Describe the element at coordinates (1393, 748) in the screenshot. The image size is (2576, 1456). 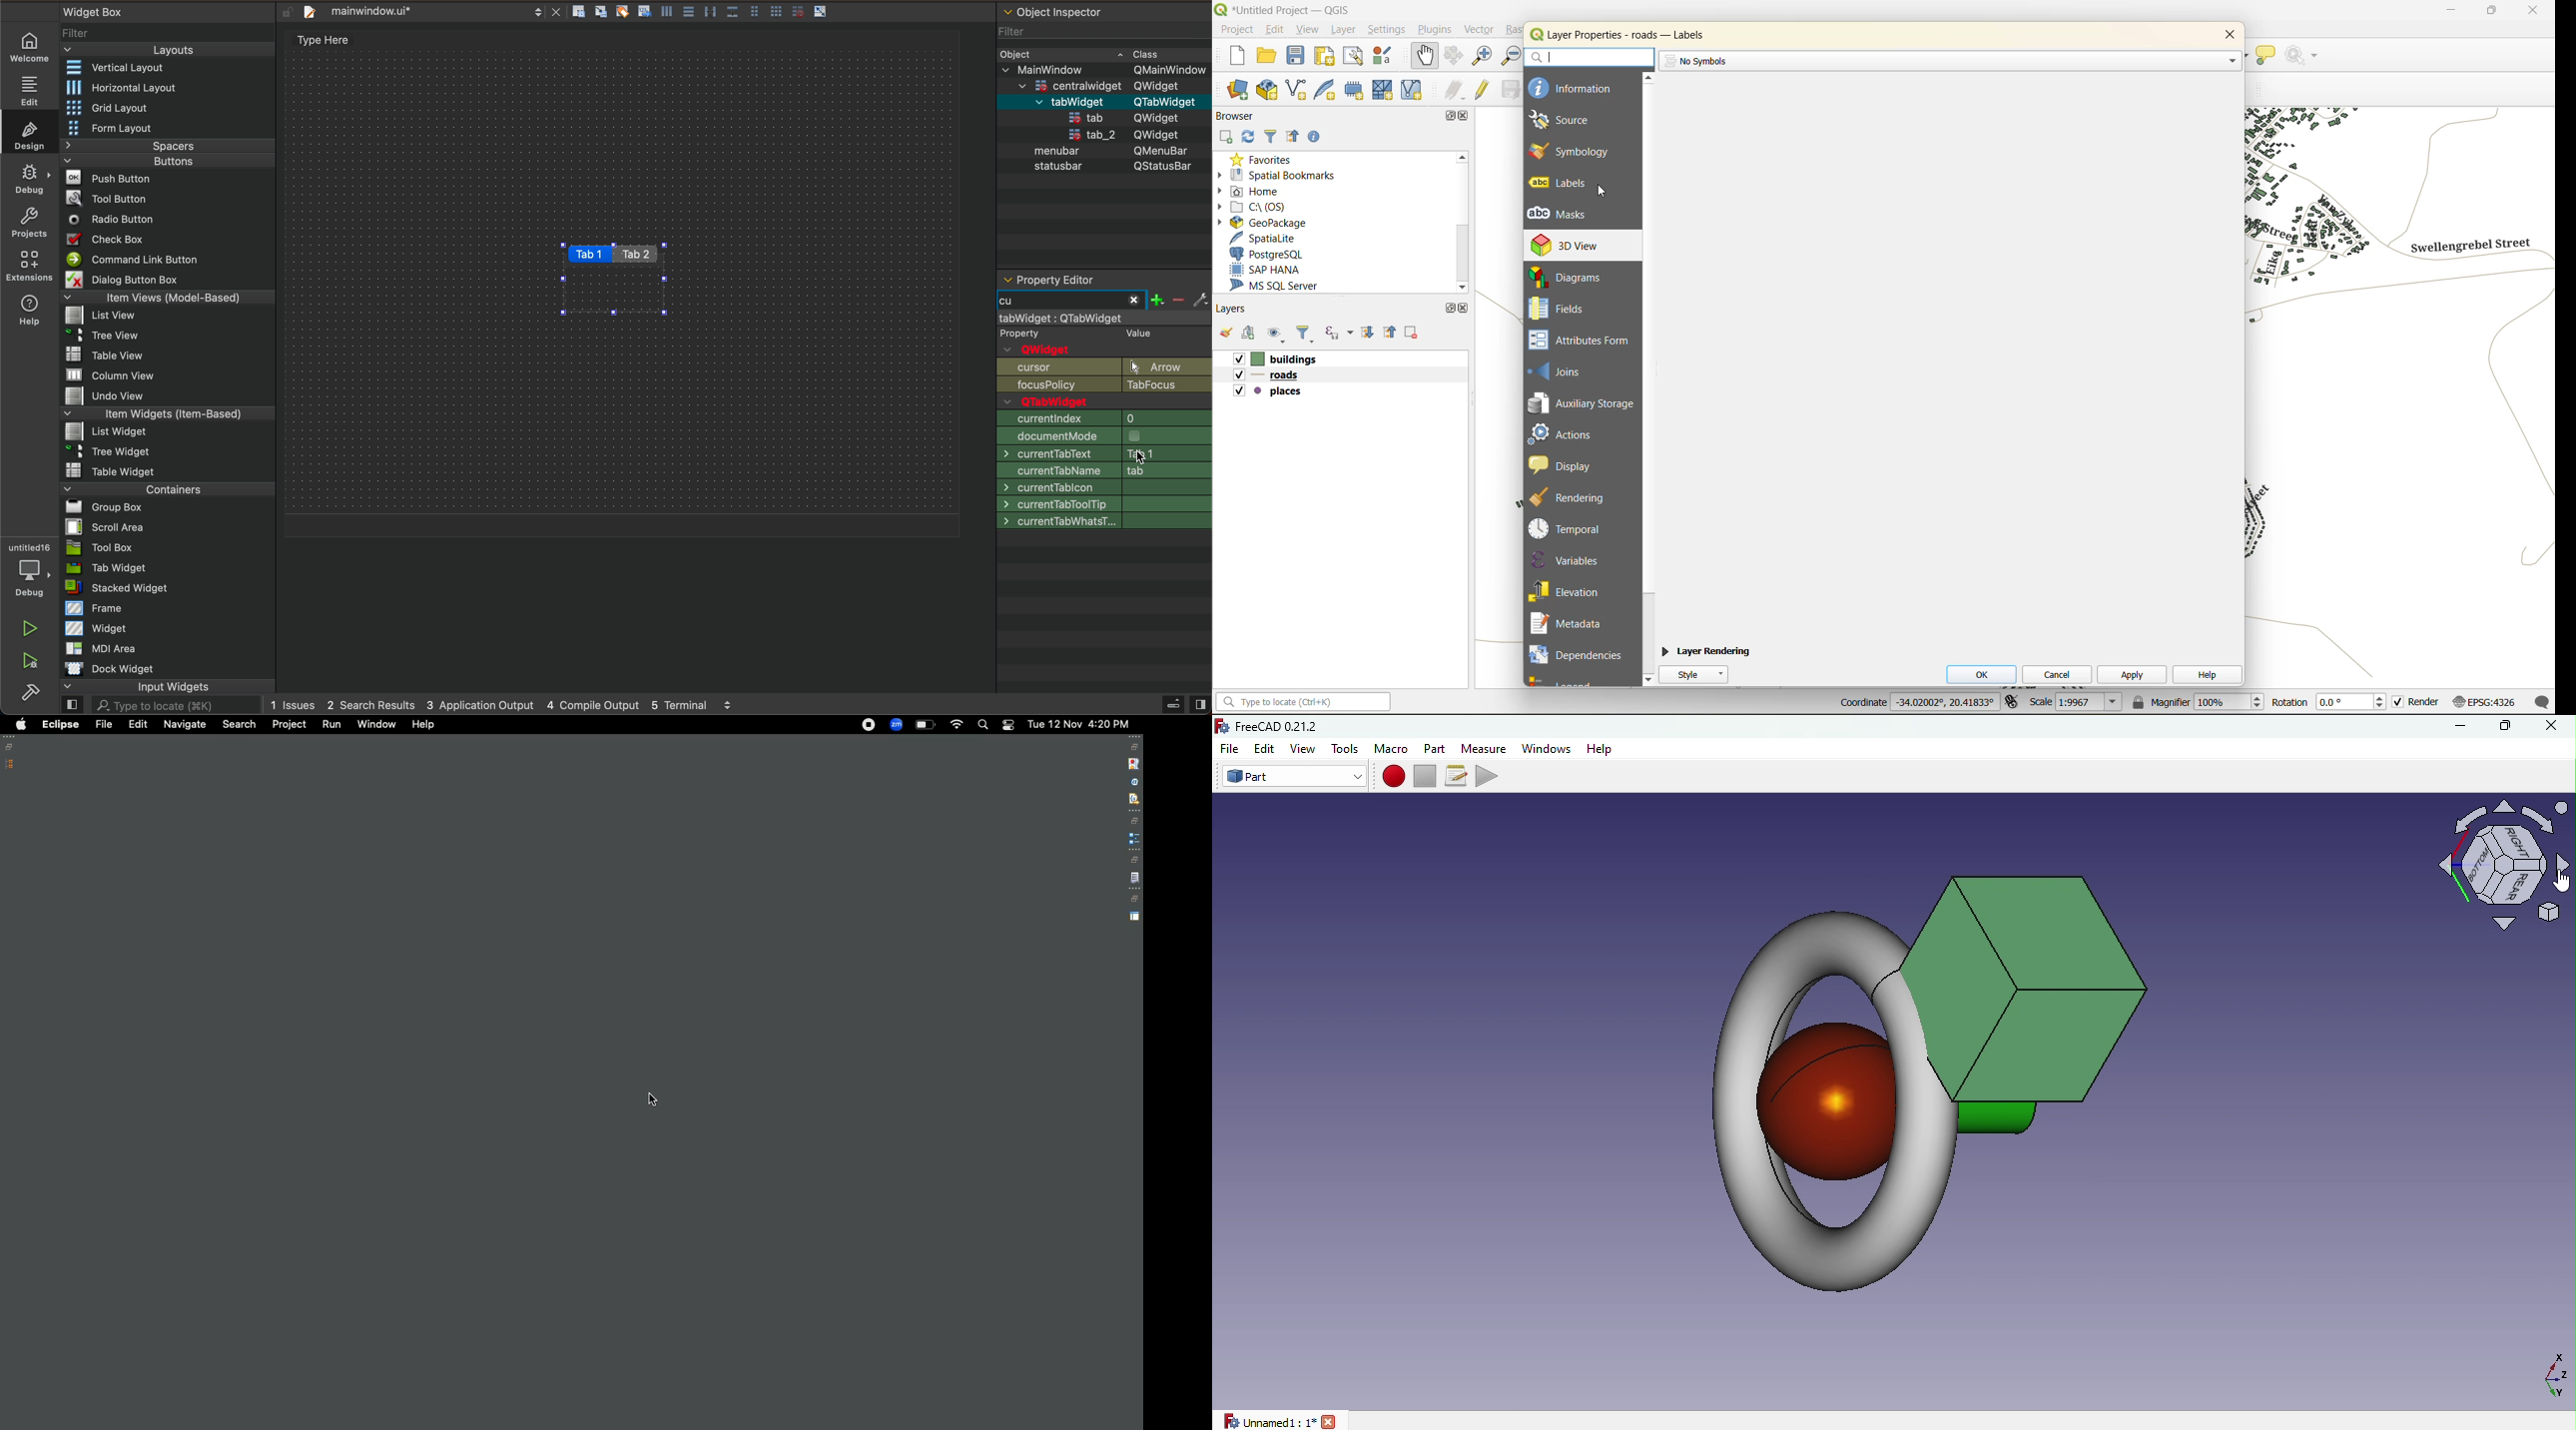
I see `Macro` at that location.